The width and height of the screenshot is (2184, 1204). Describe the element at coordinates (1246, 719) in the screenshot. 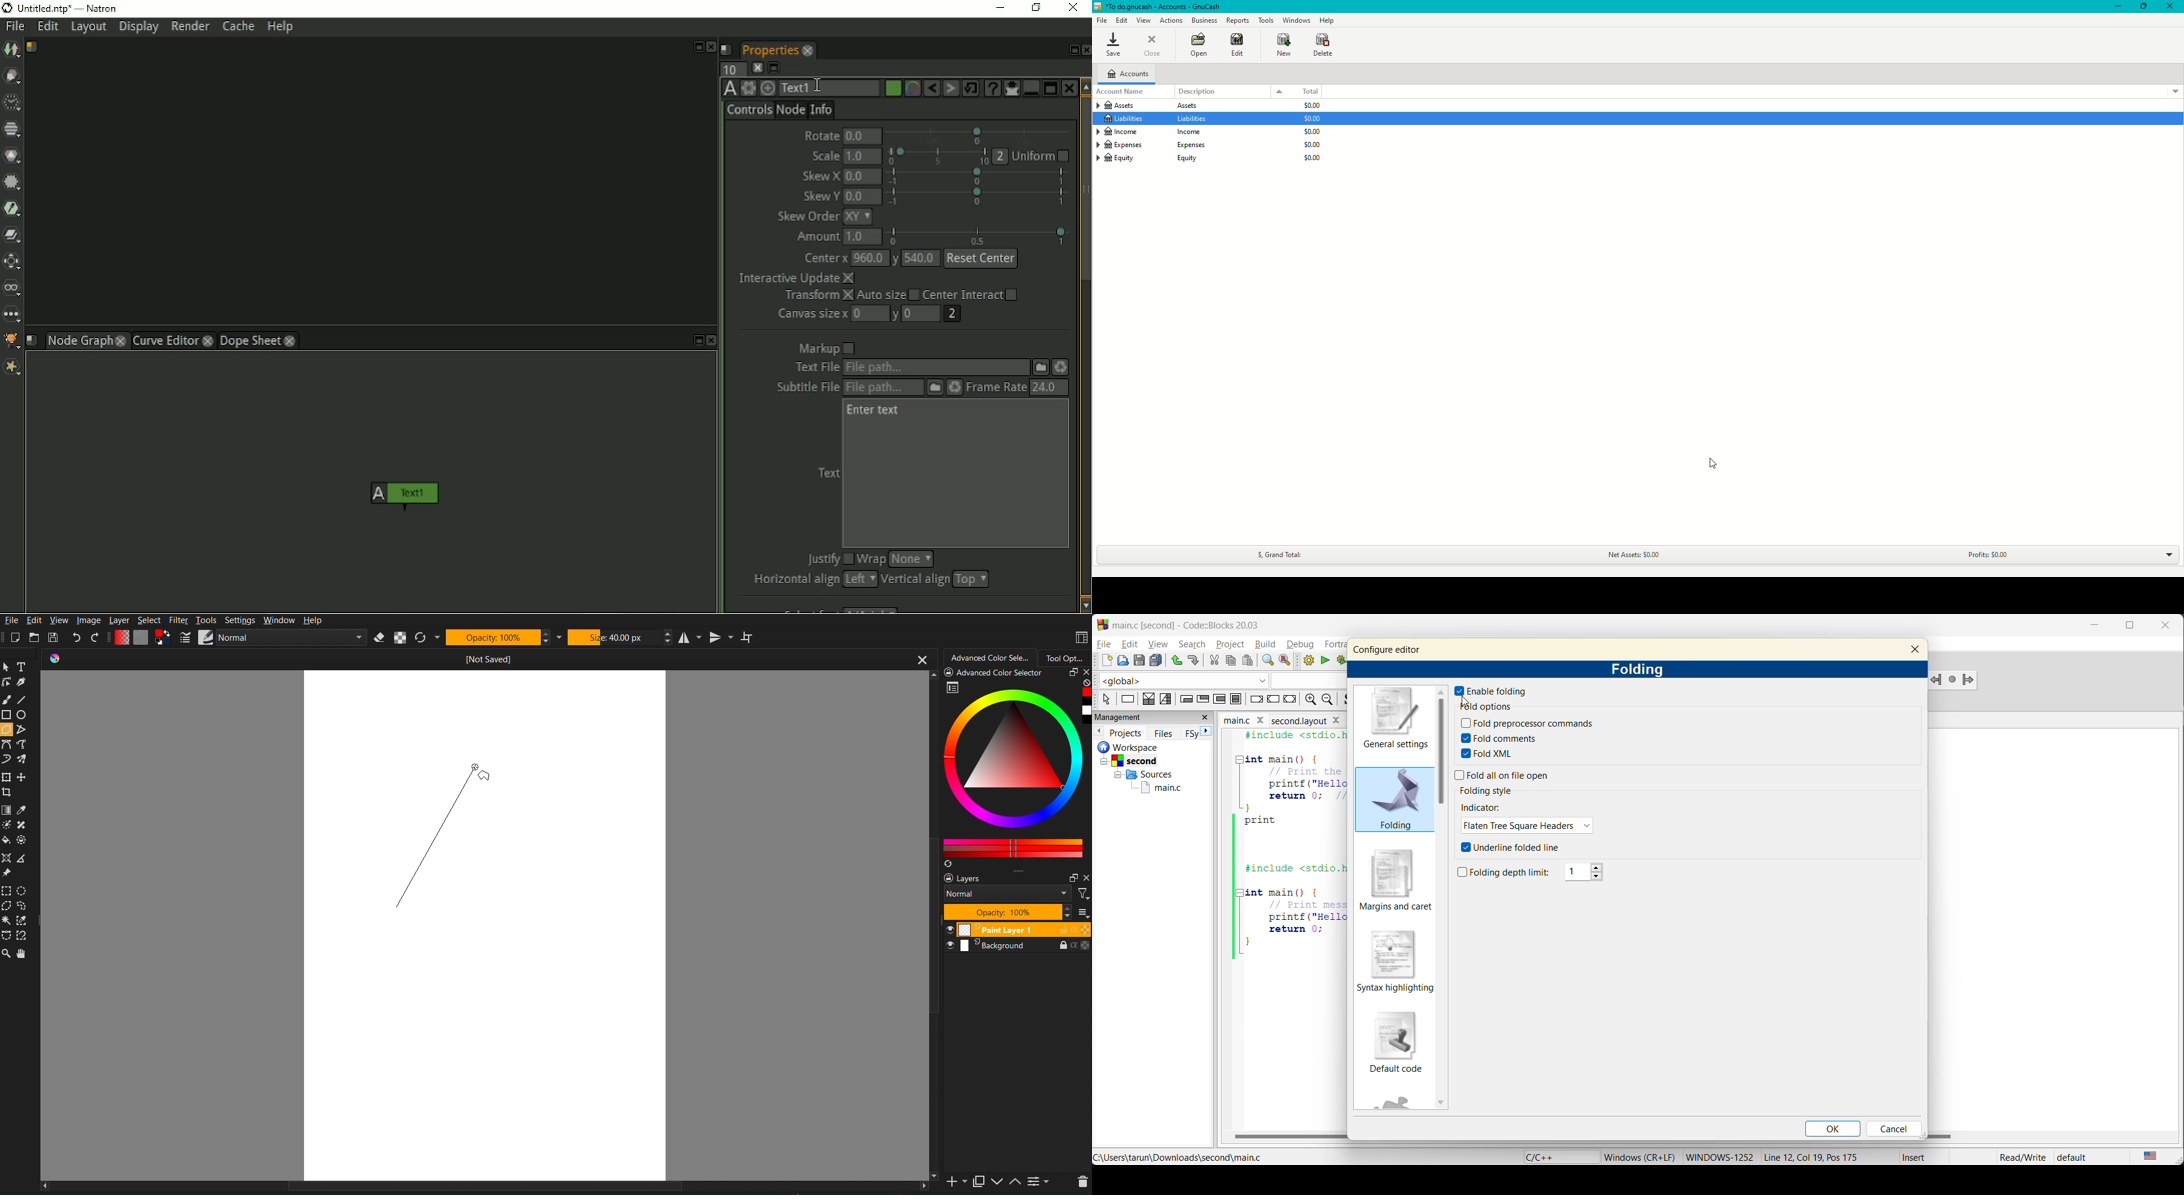

I see `file name` at that location.